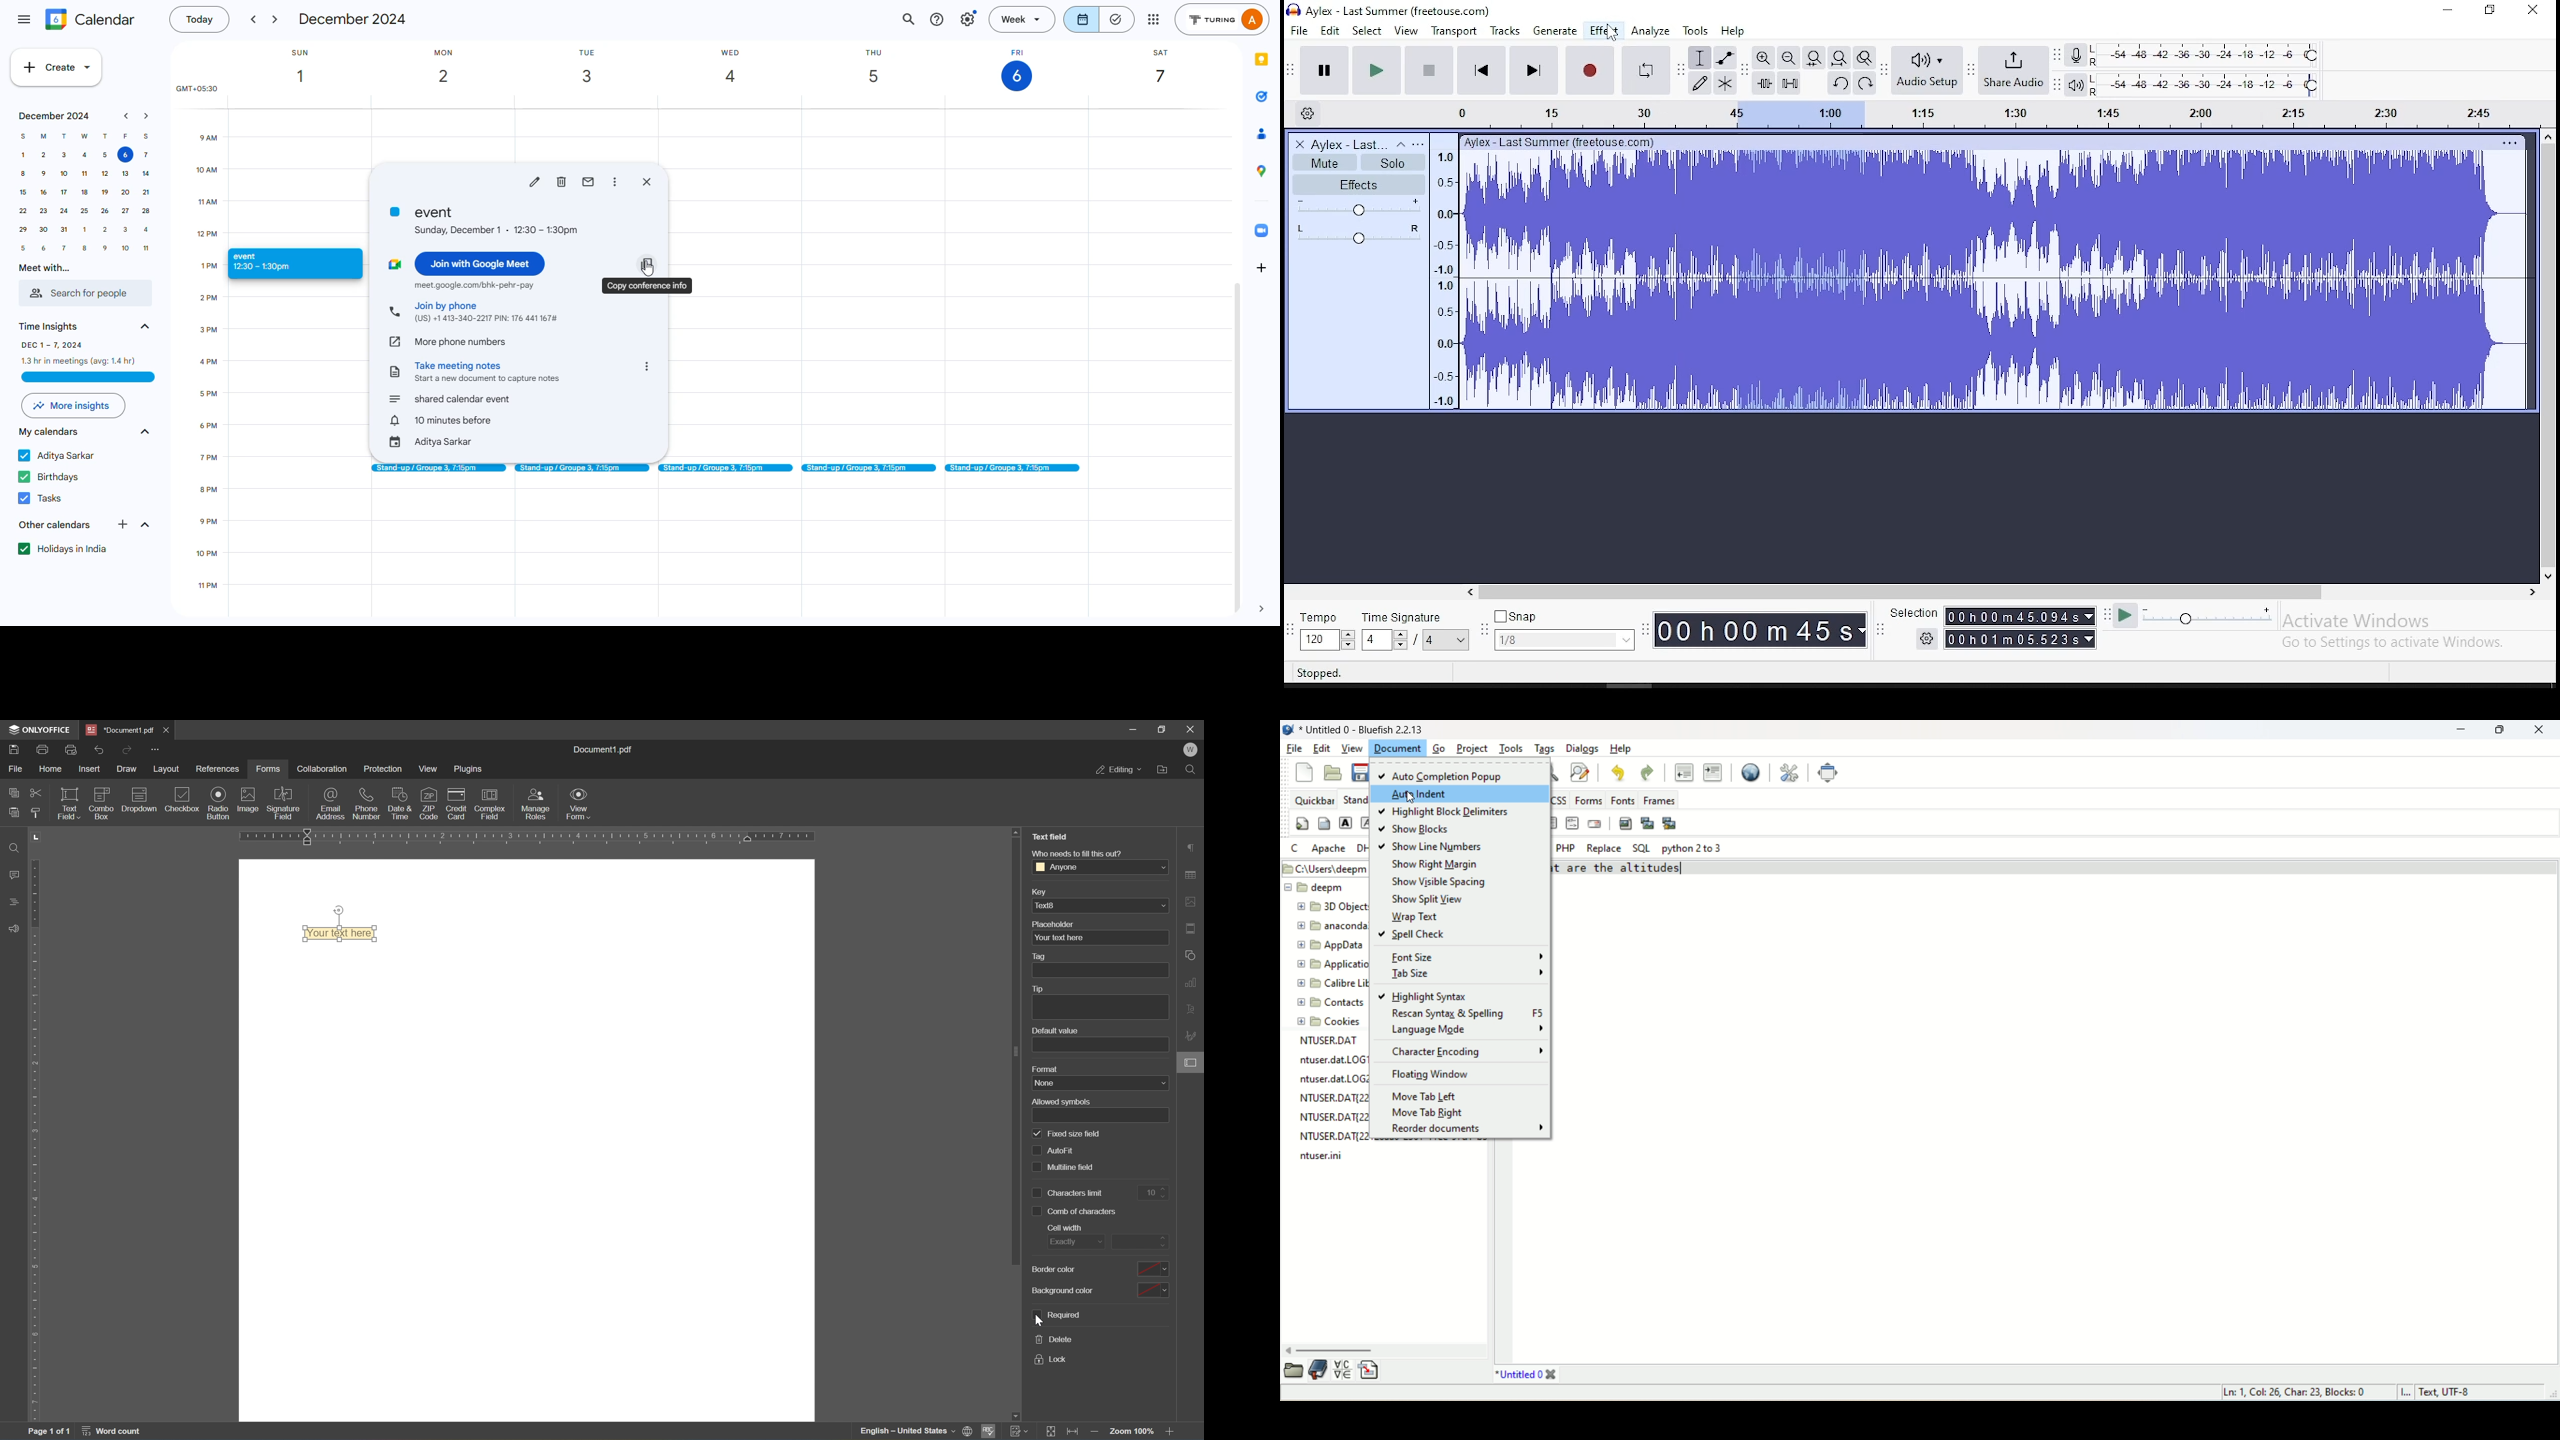 The height and width of the screenshot is (1456, 2576). What do you see at coordinates (1015, 469) in the screenshot?
I see `meetings` at bounding box center [1015, 469].